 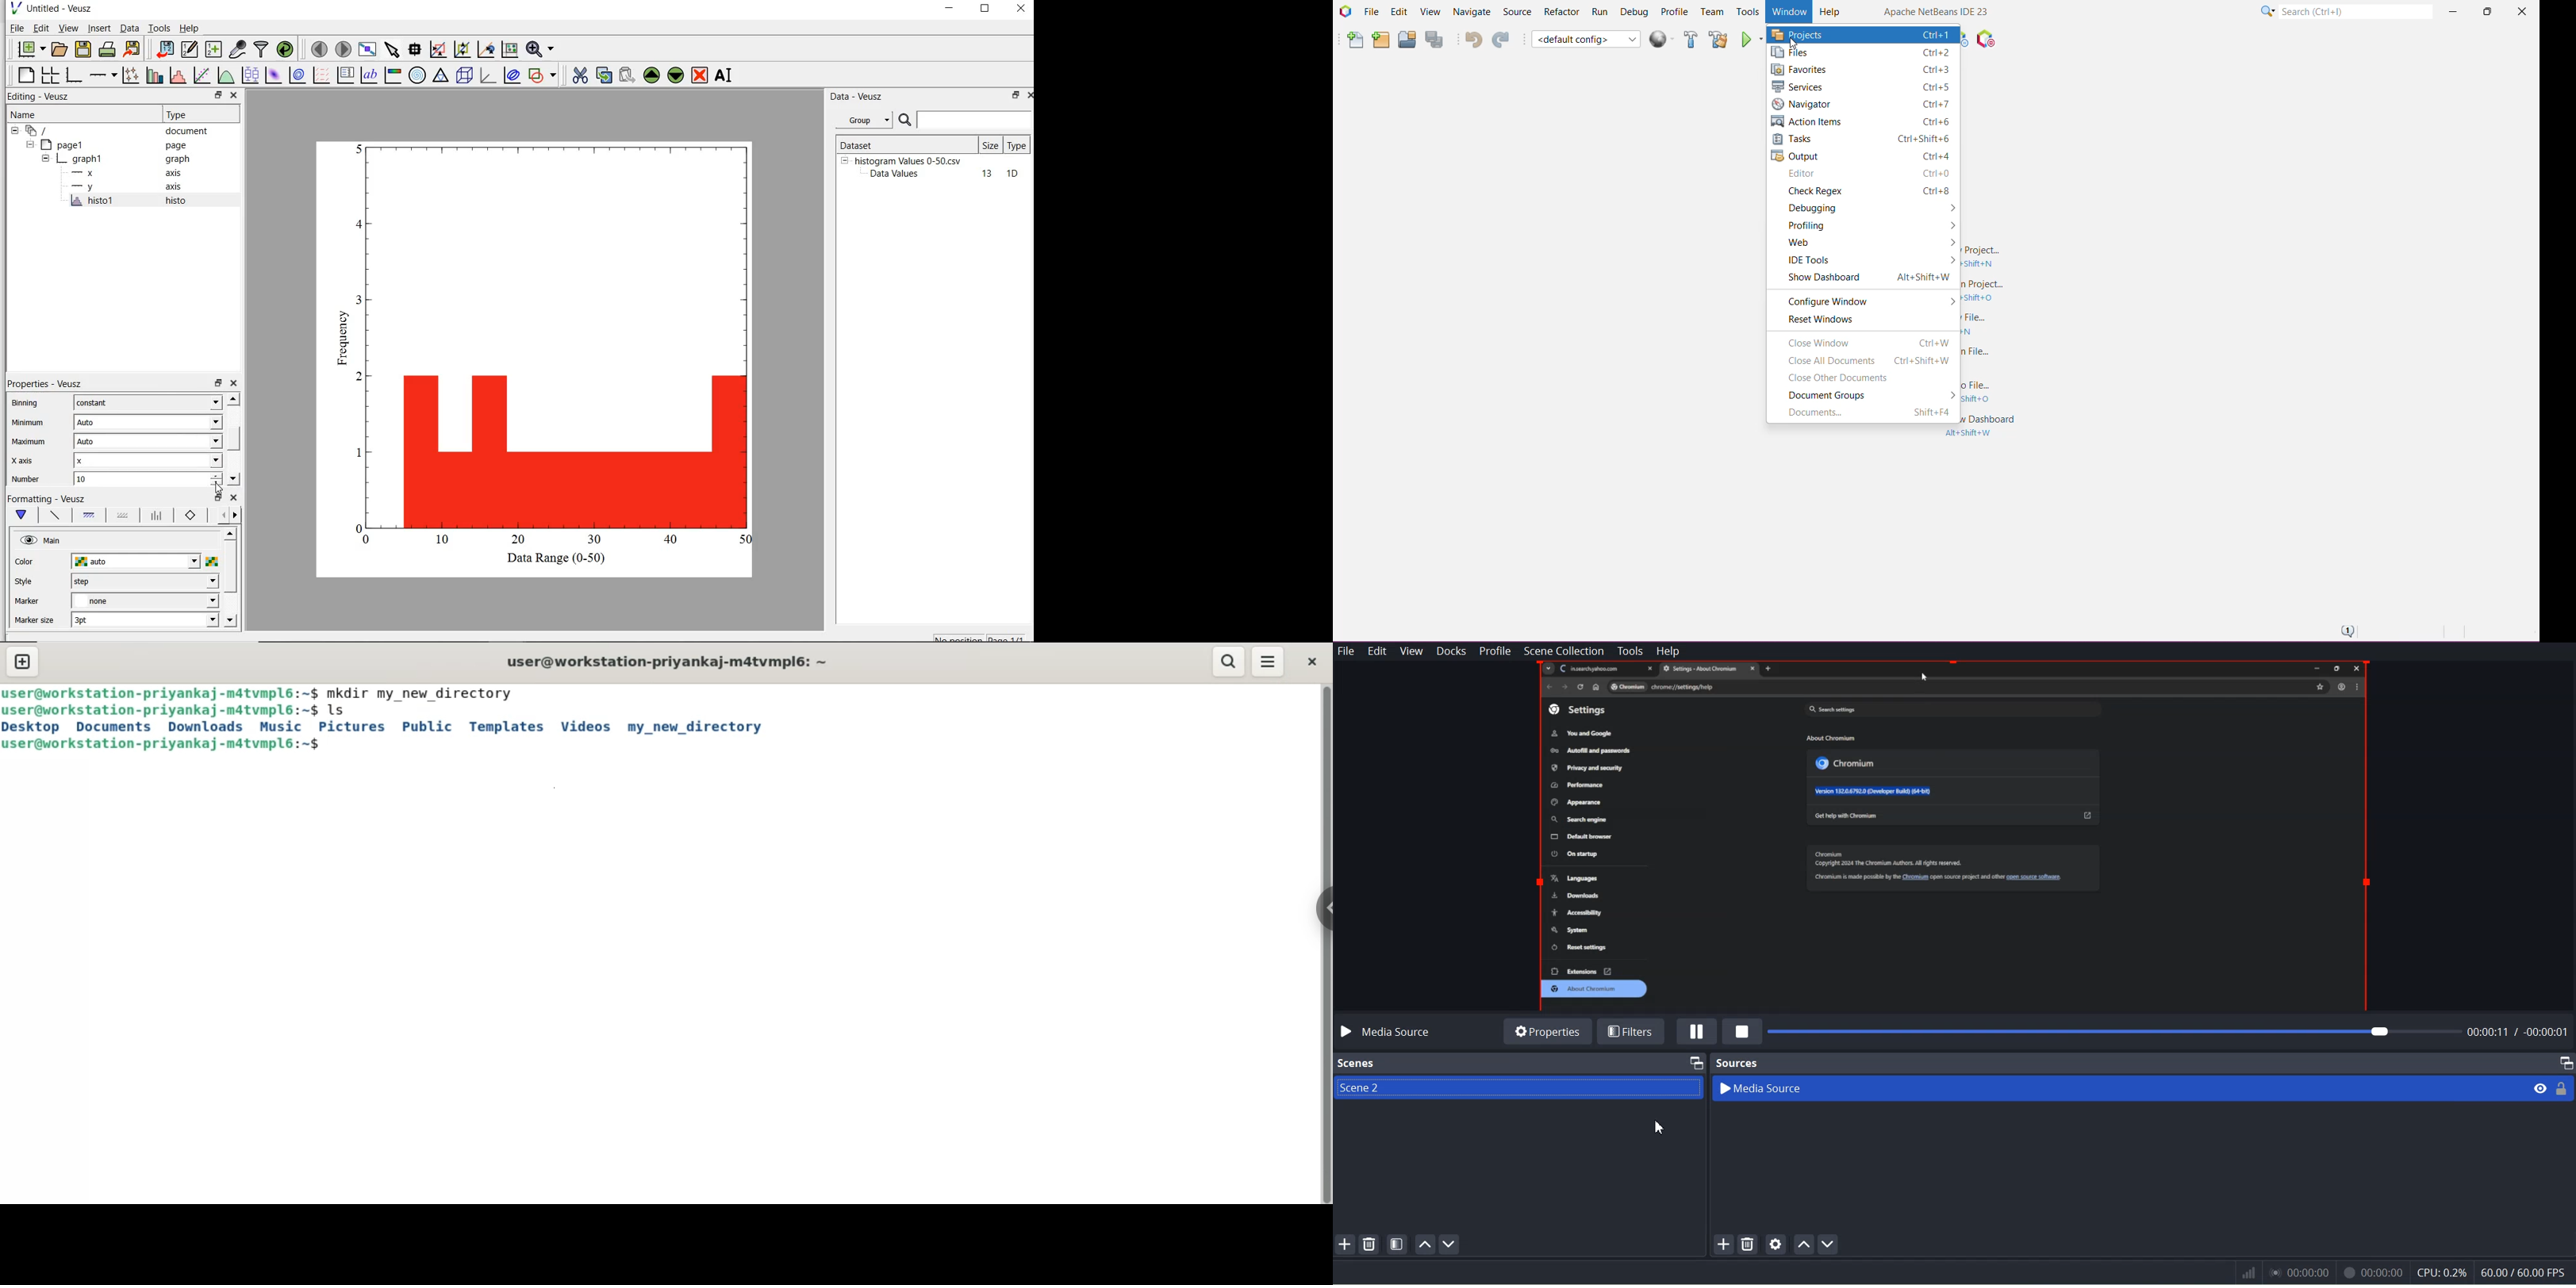 What do you see at coordinates (2117, 1088) in the screenshot?
I see `Media Source` at bounding box center [2117, 1088].